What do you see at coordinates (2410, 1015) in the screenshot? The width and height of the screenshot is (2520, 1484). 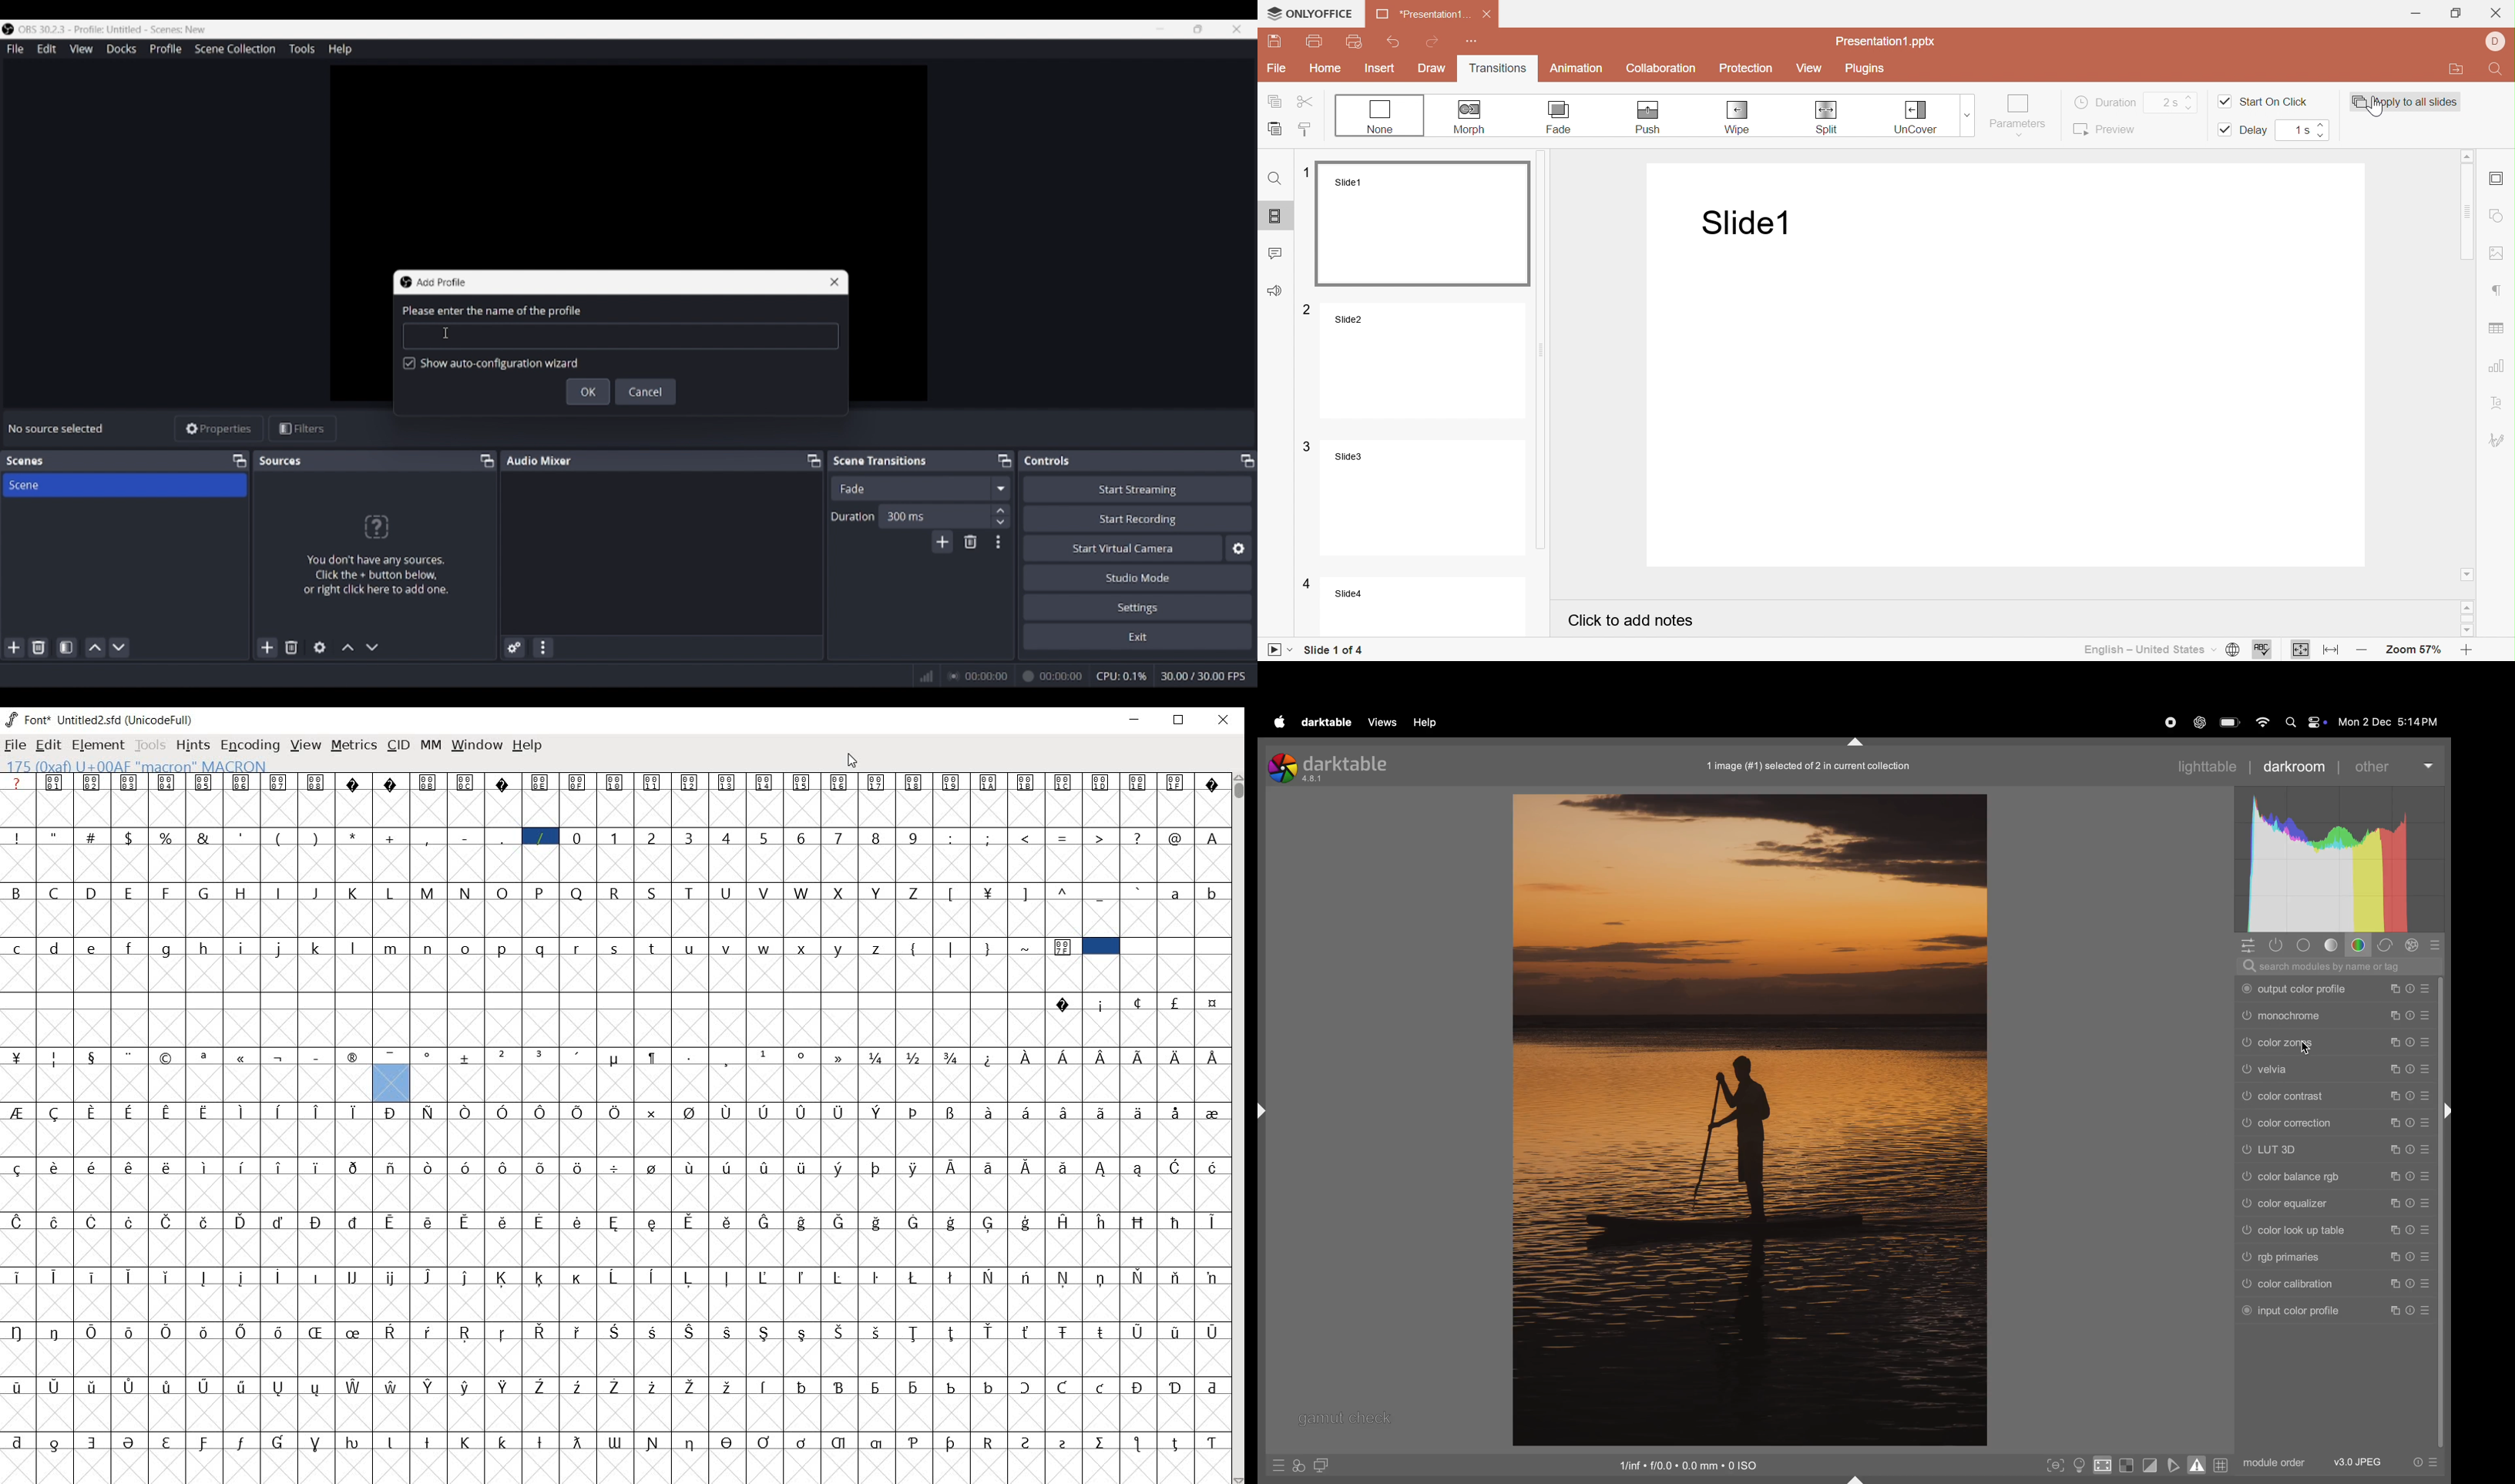 I see `preset` at bounding box center [2410, 1015].